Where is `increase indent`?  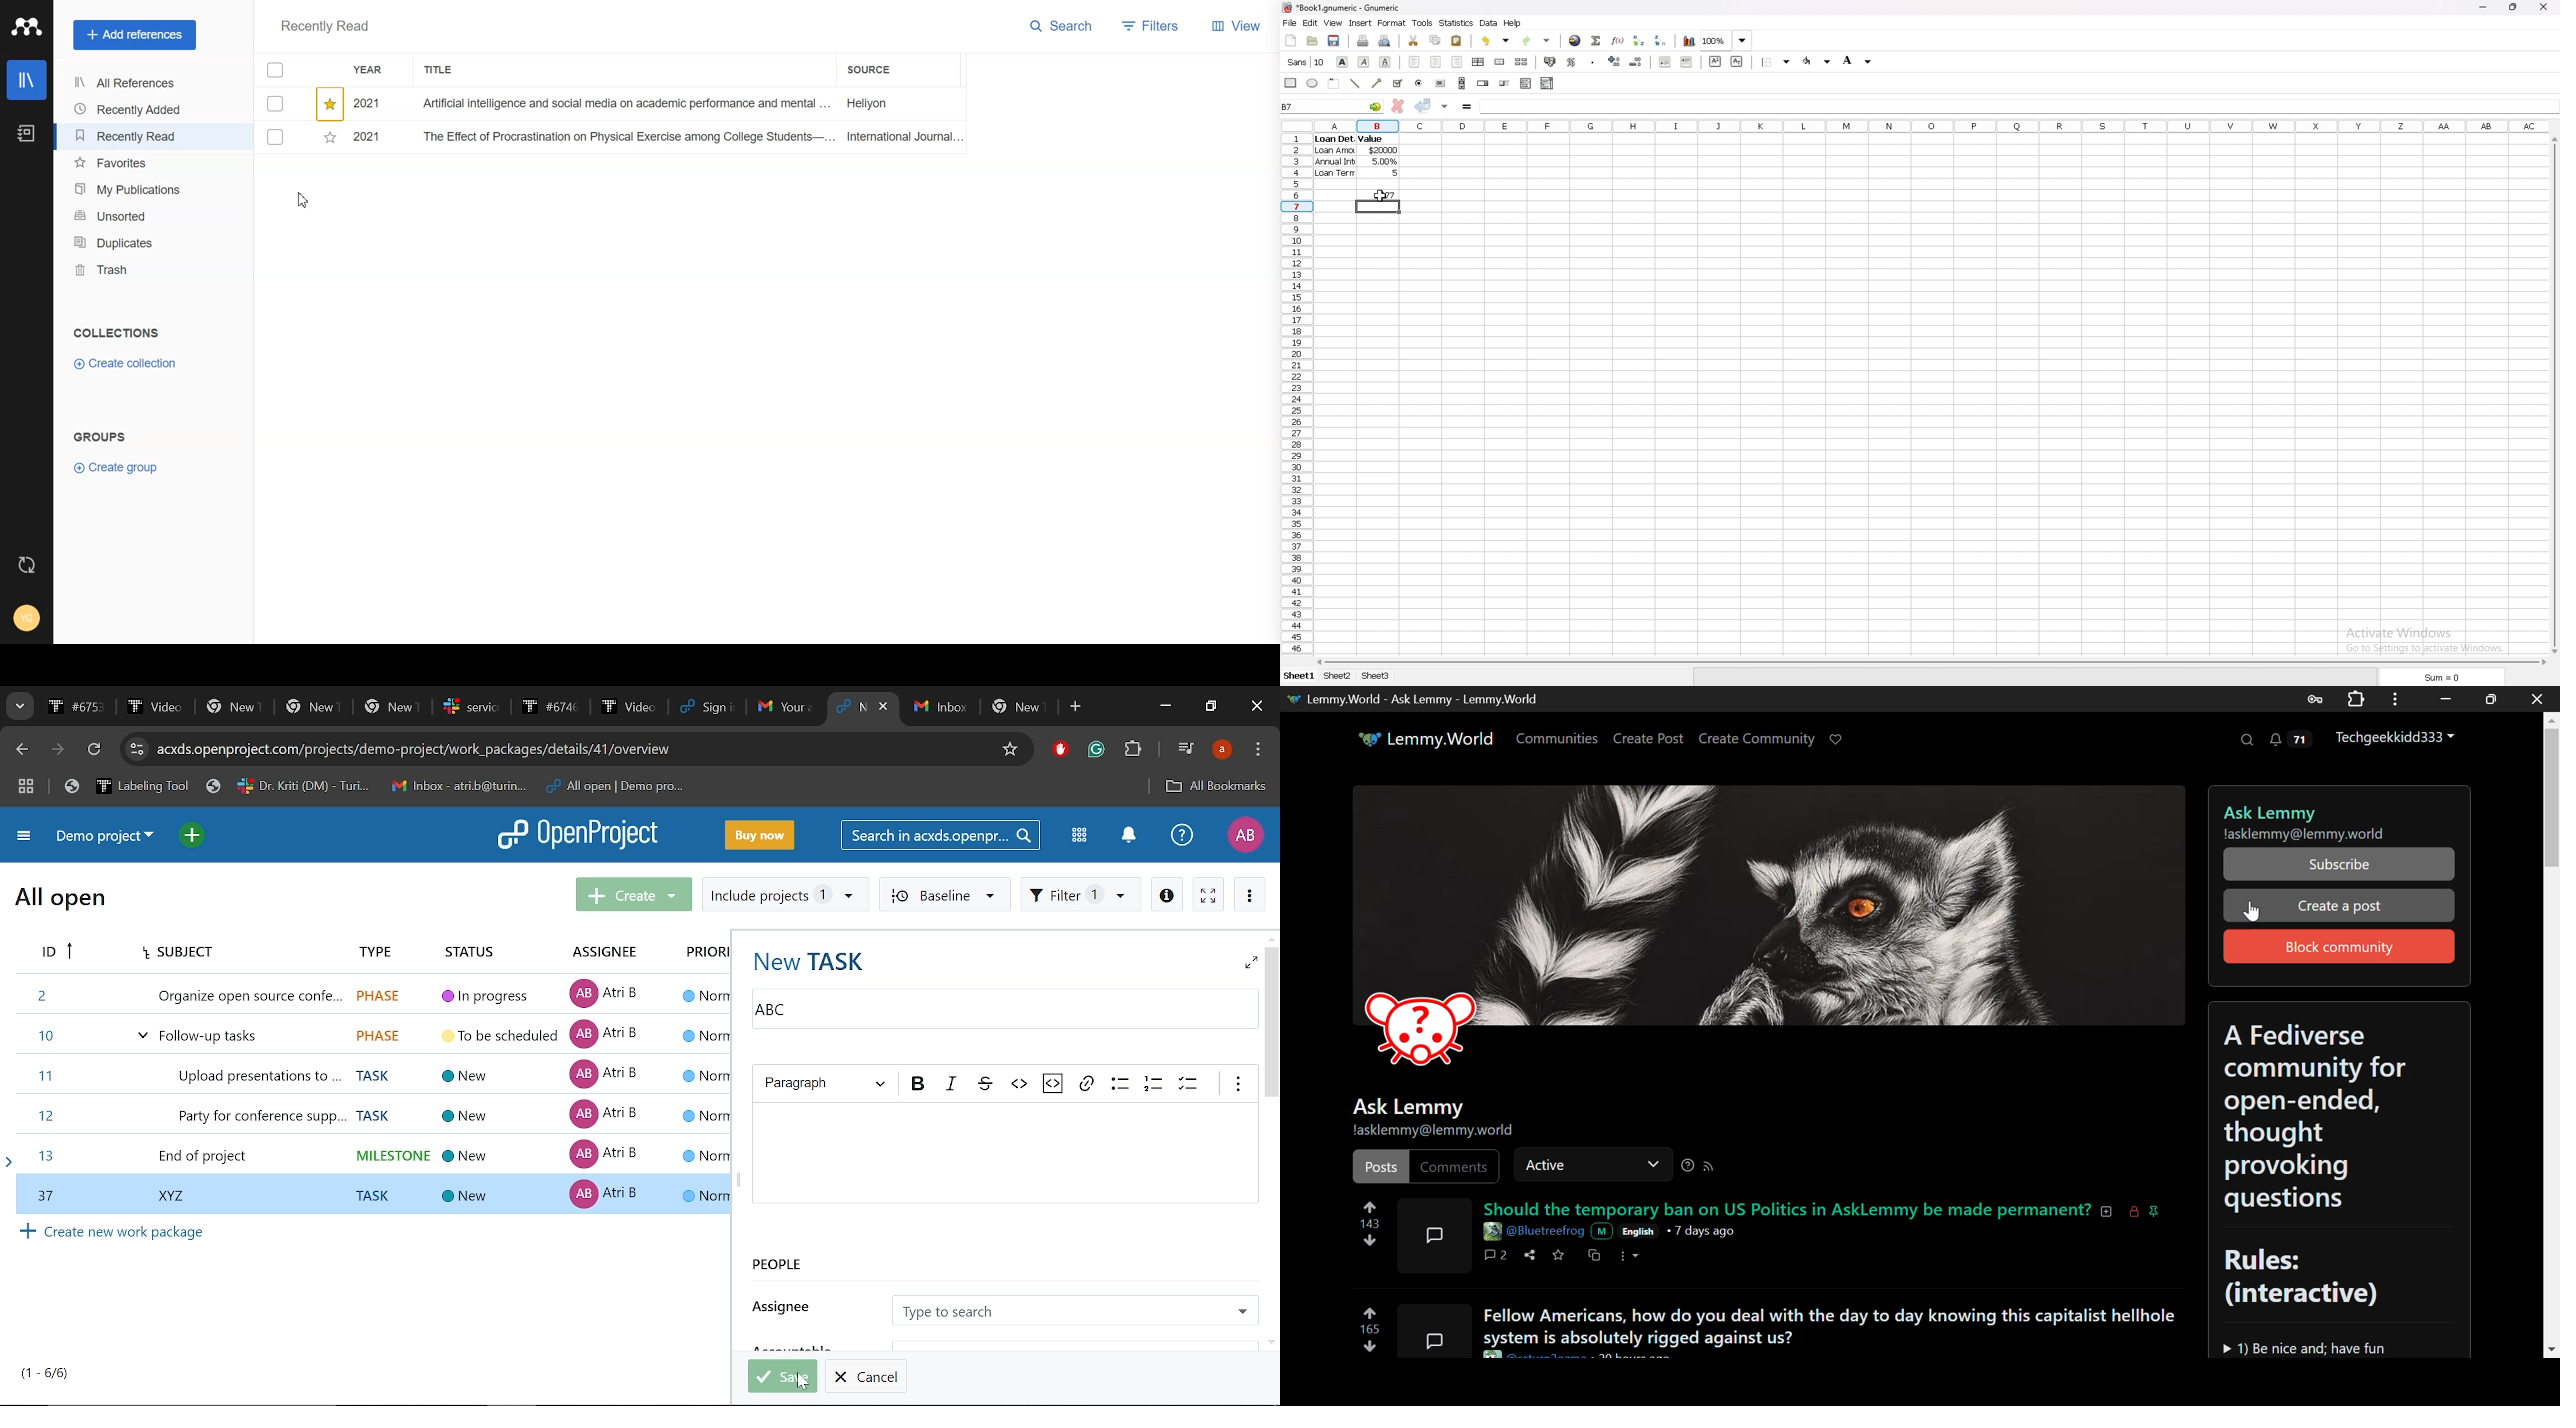 increase indent is located at coordinates (1687, 62).